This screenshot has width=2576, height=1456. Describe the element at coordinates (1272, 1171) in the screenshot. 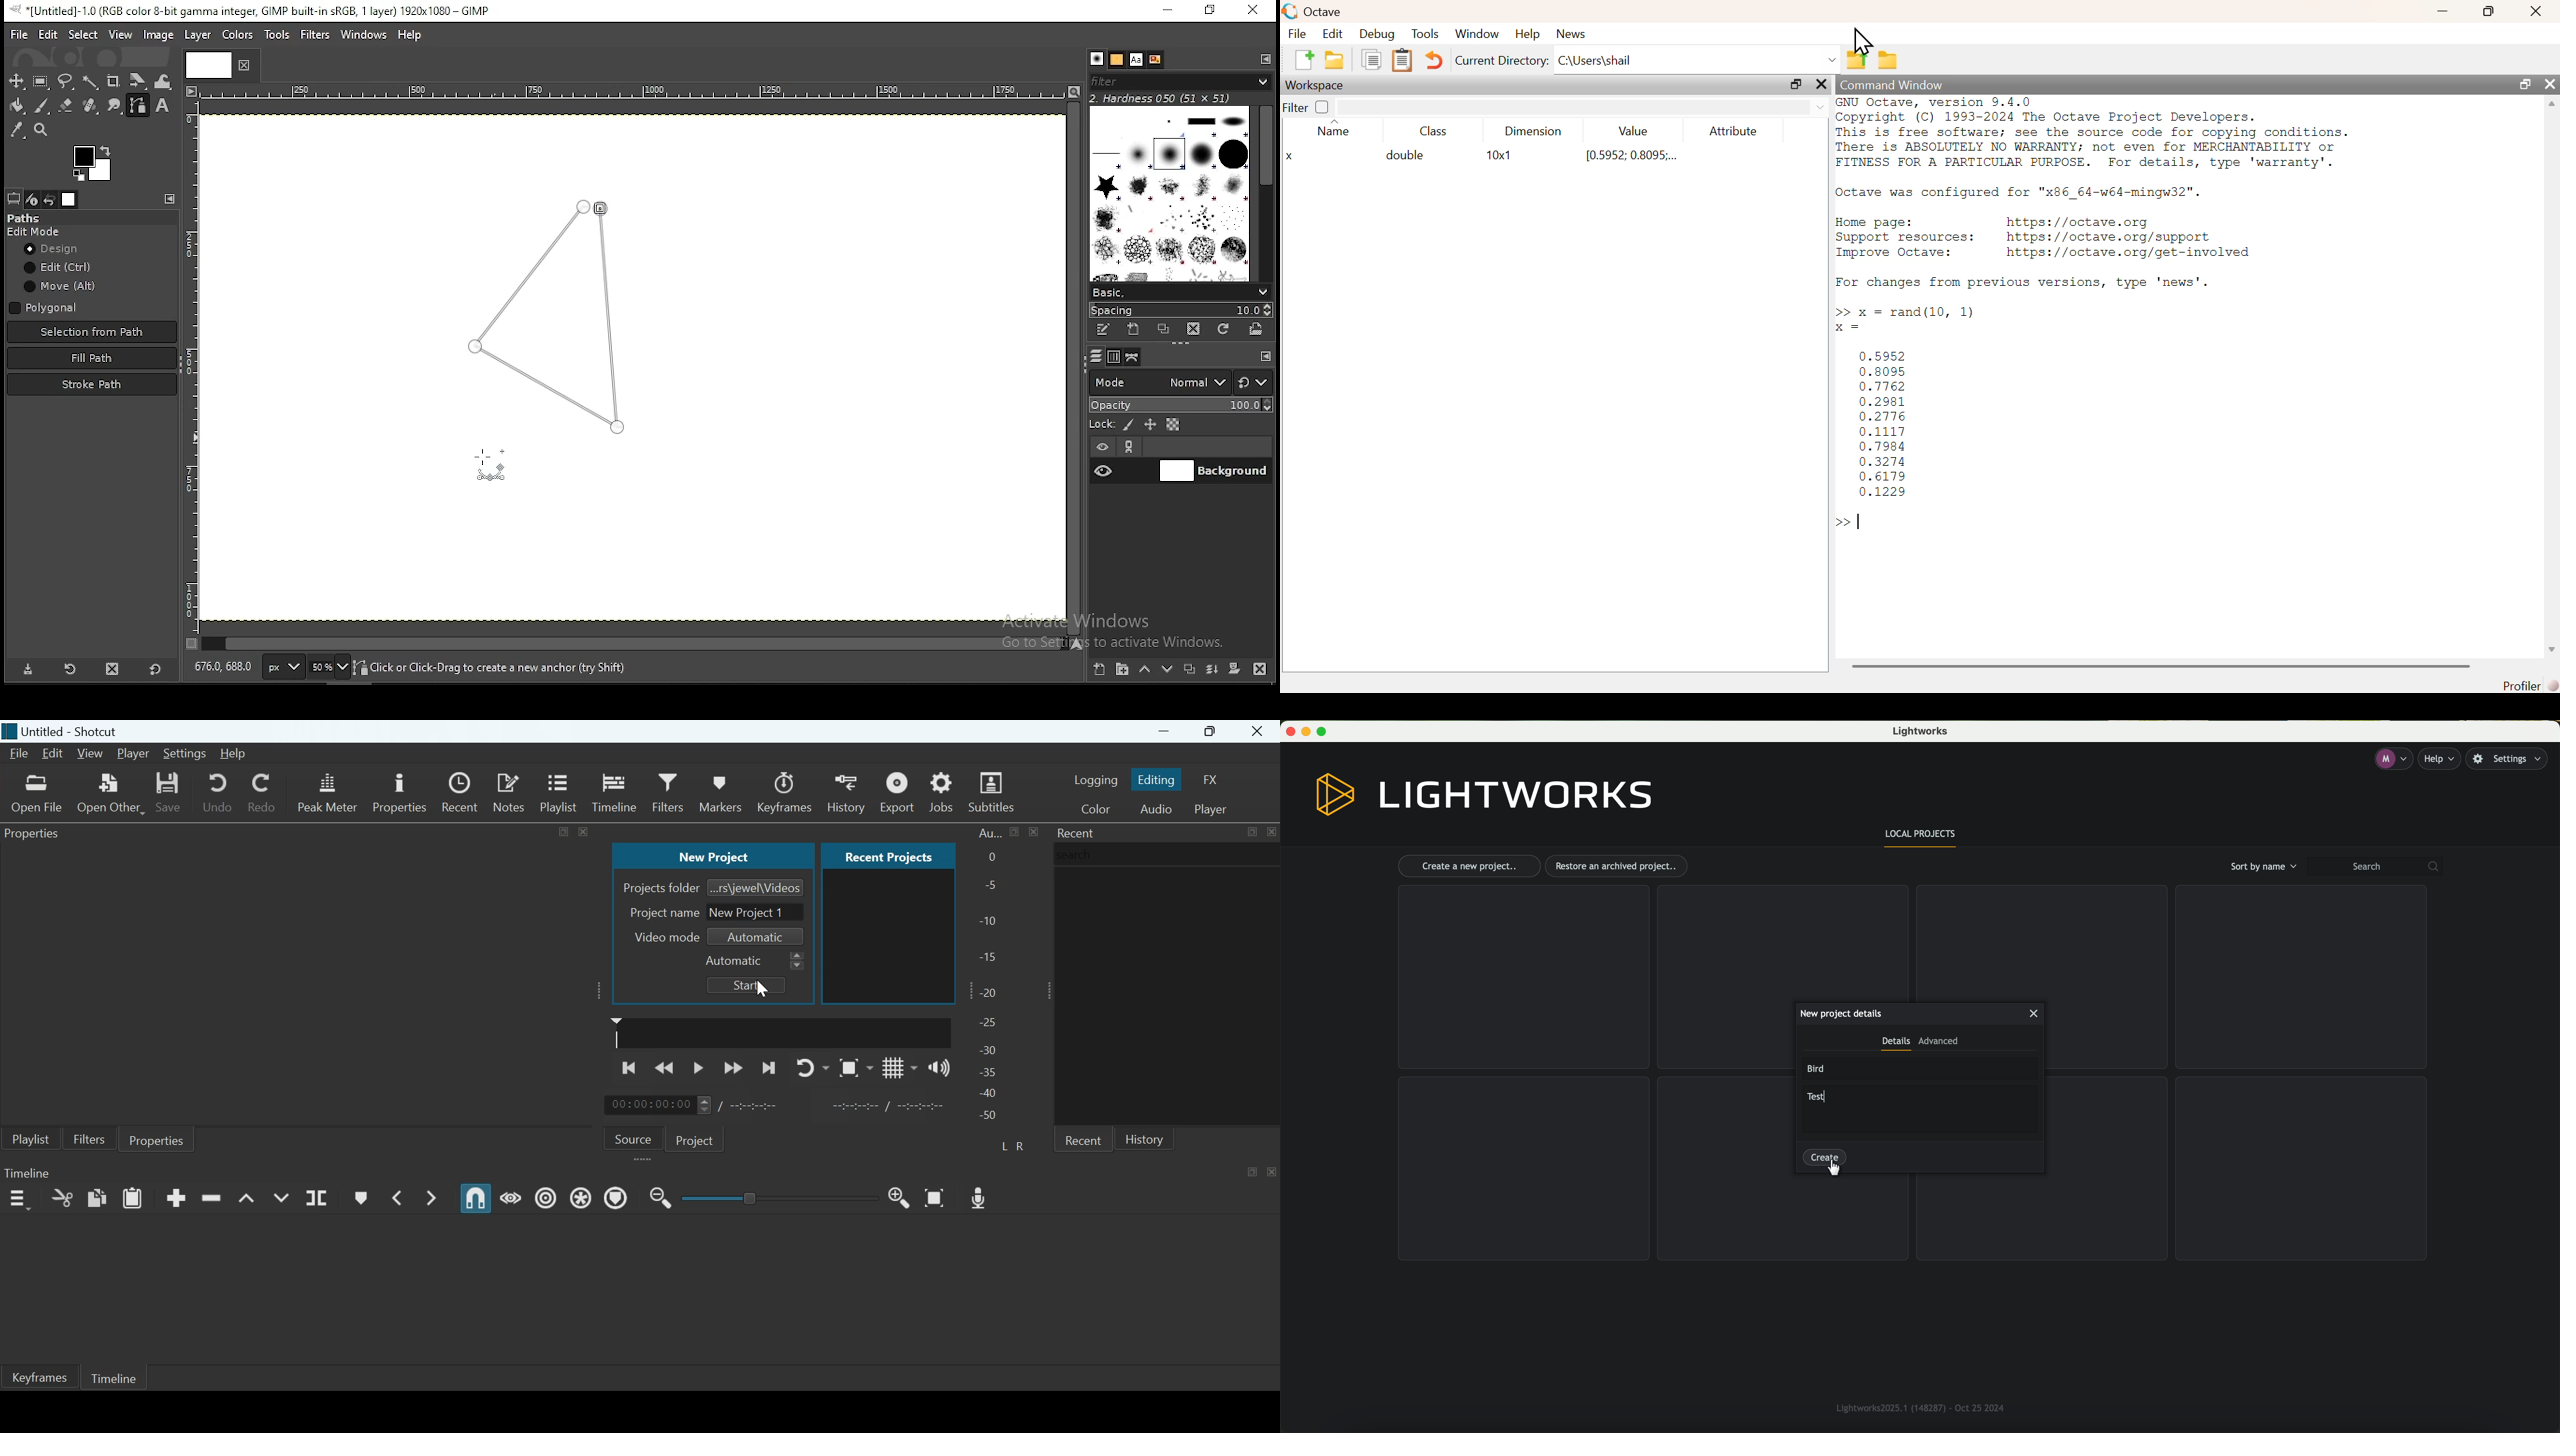

I see `Close` at that location.